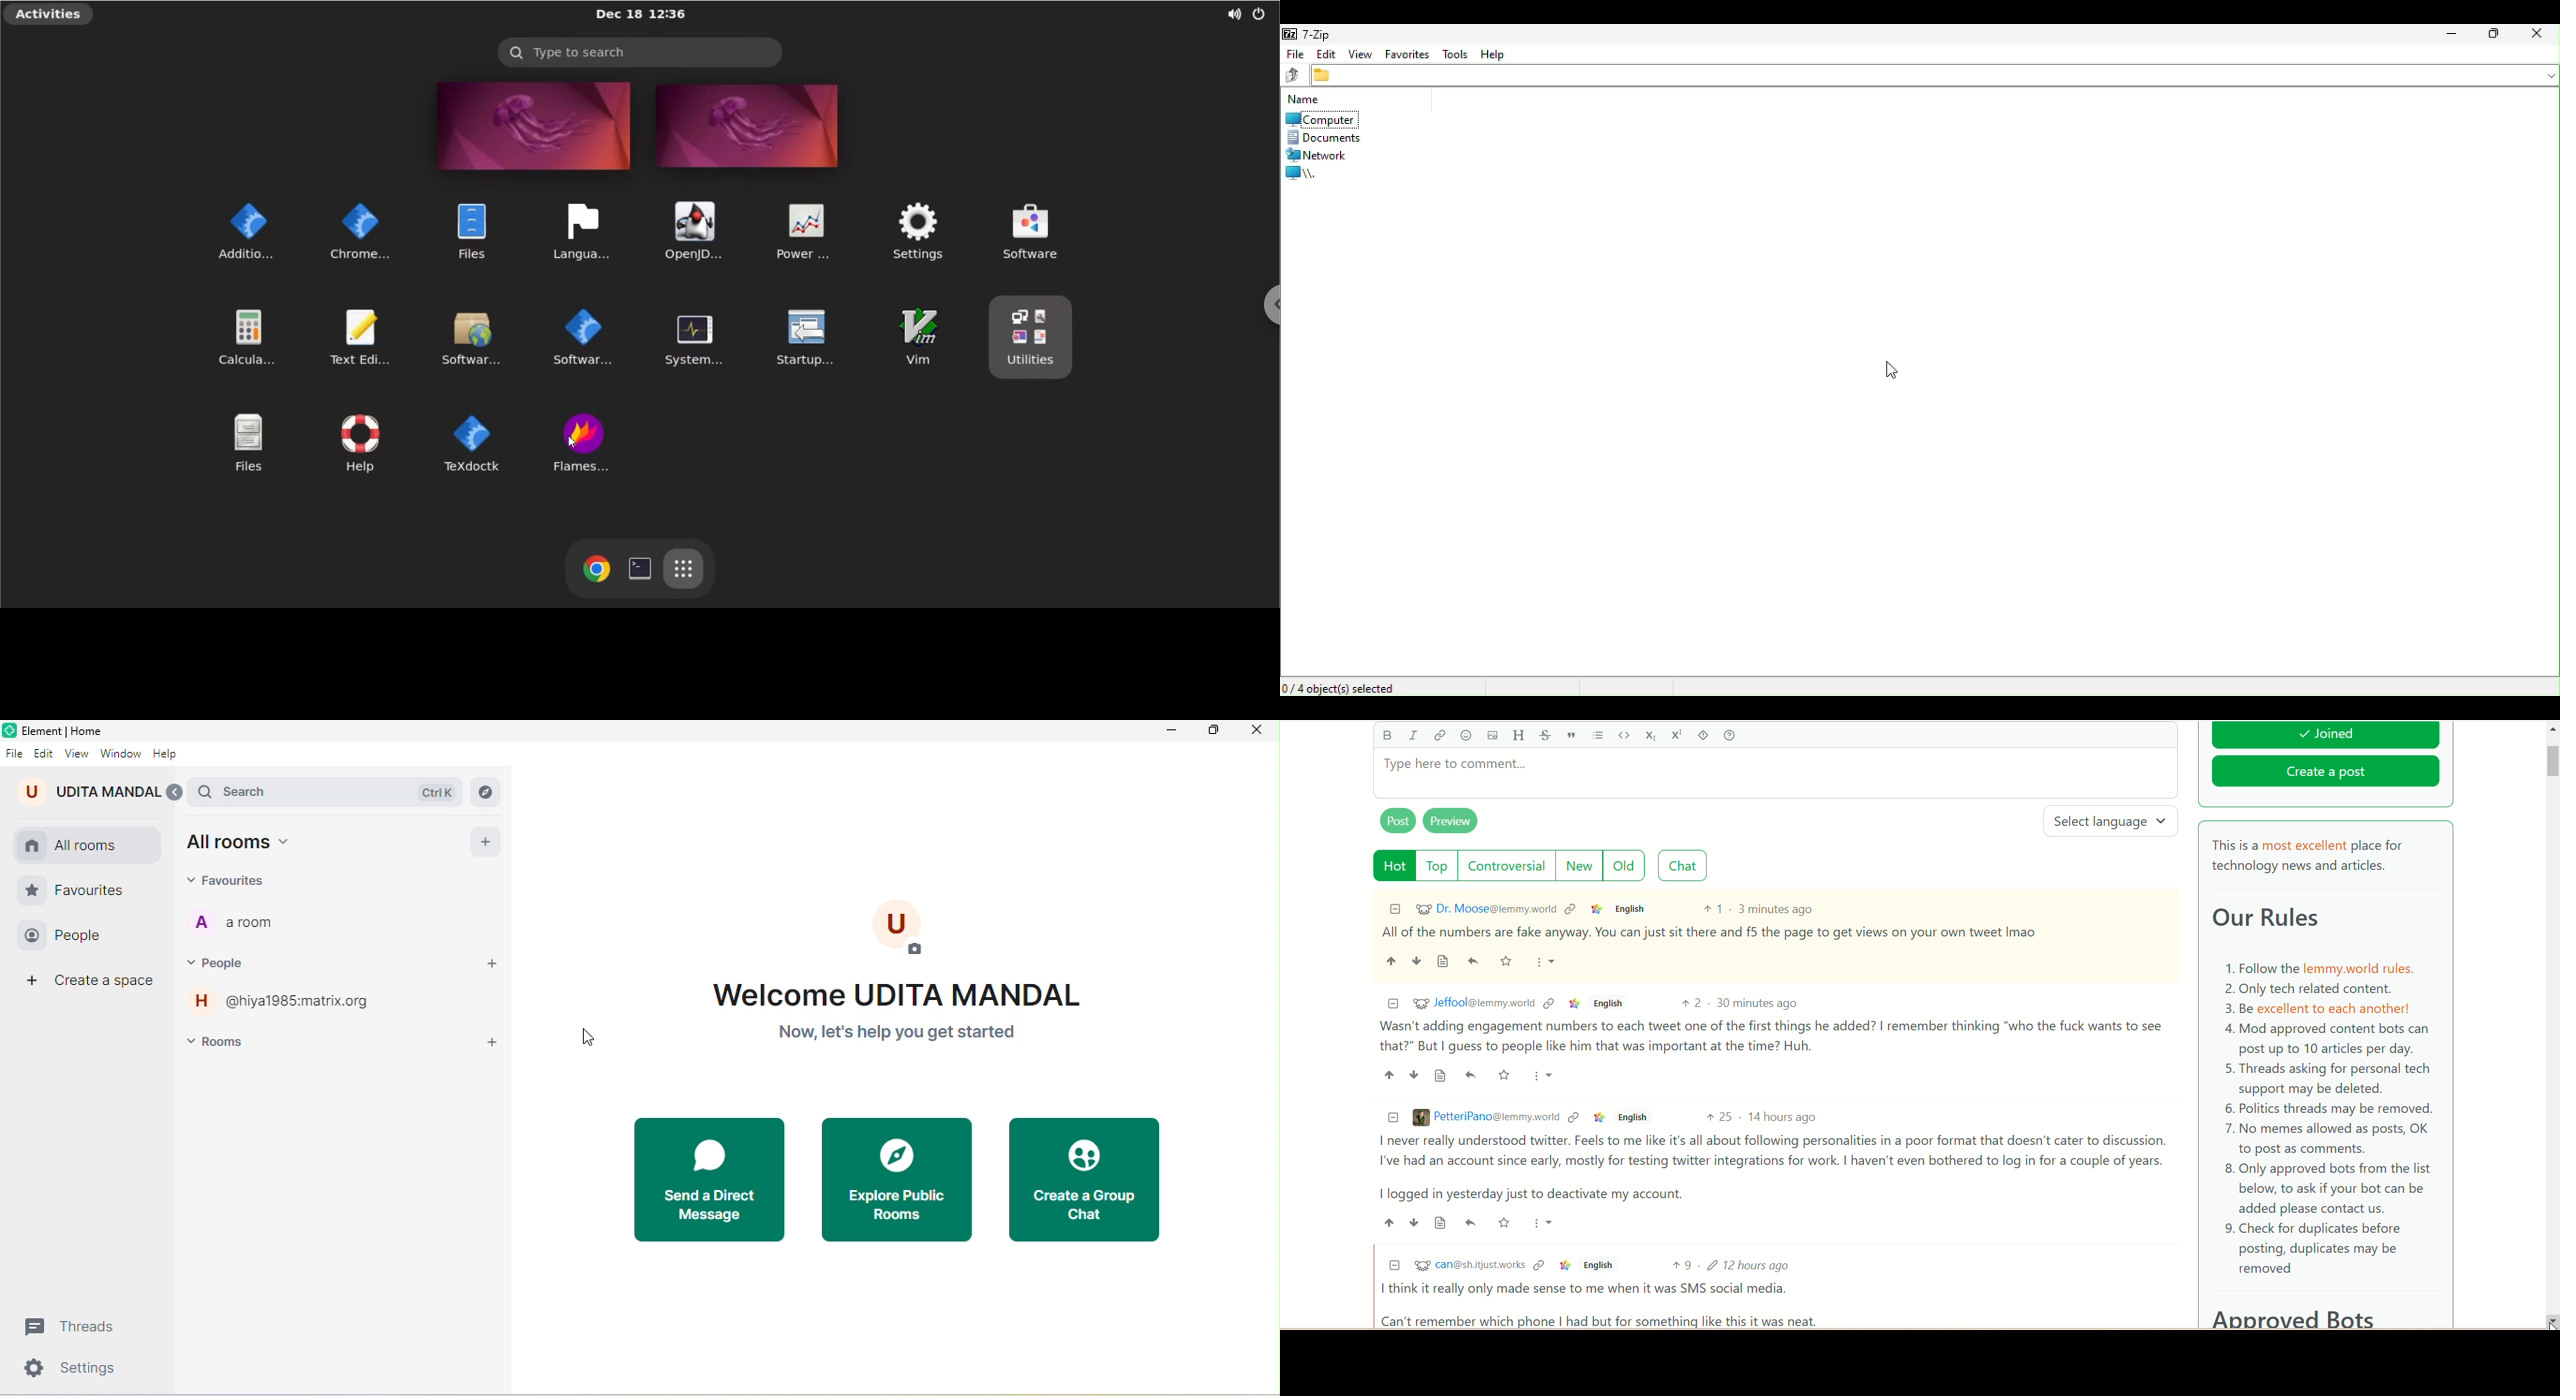 The image size is (2576, 1400). What do you see at coordinates (1293, 76) in the screenshot?
I see `up` at bounding box center [1293, 76].